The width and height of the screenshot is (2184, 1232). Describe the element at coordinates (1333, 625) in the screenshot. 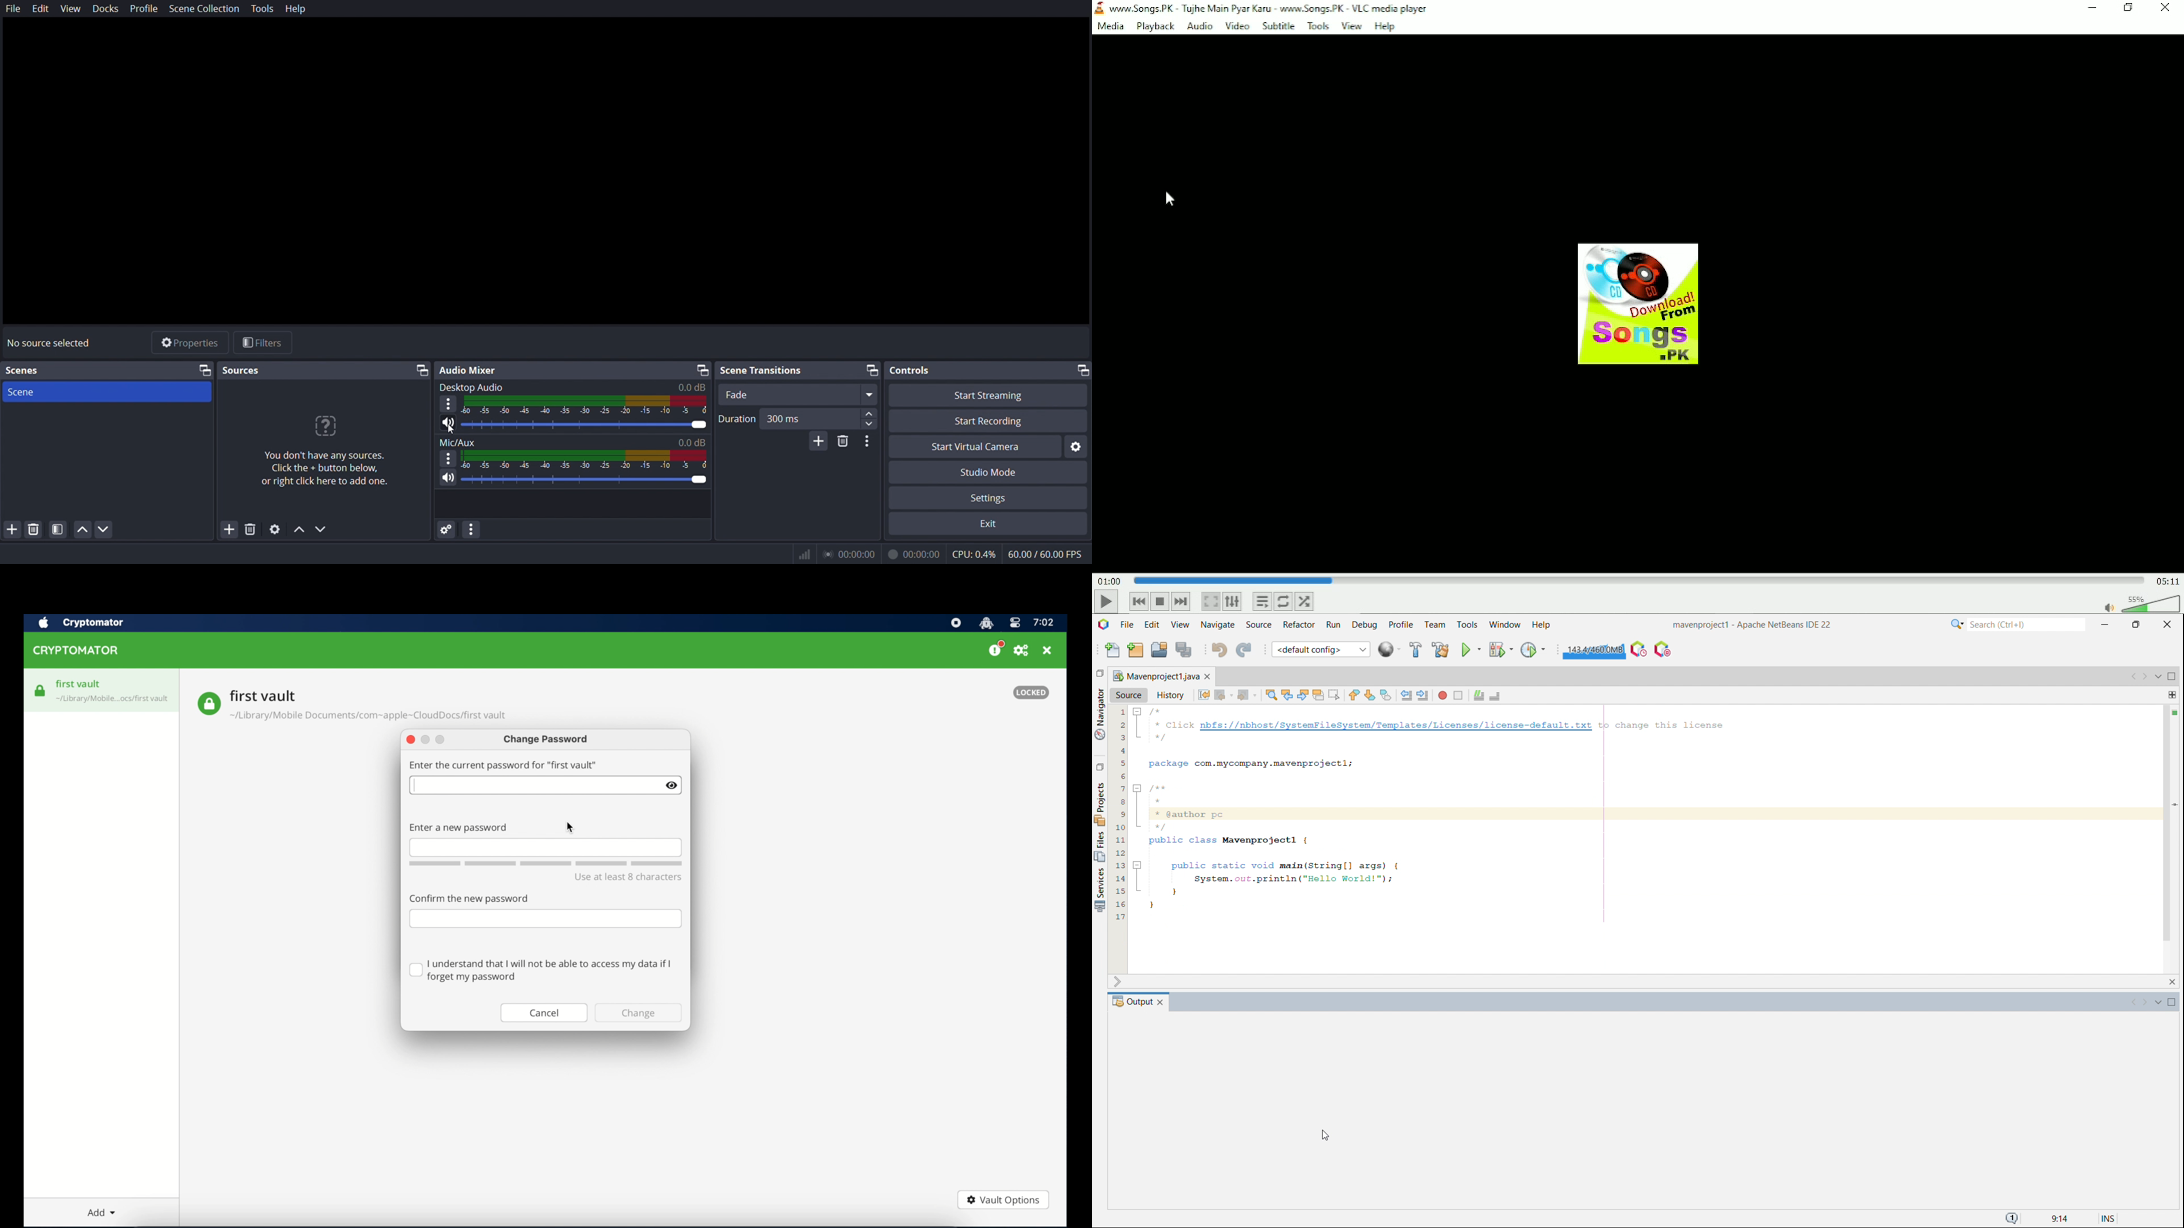

I see `run` at that location.